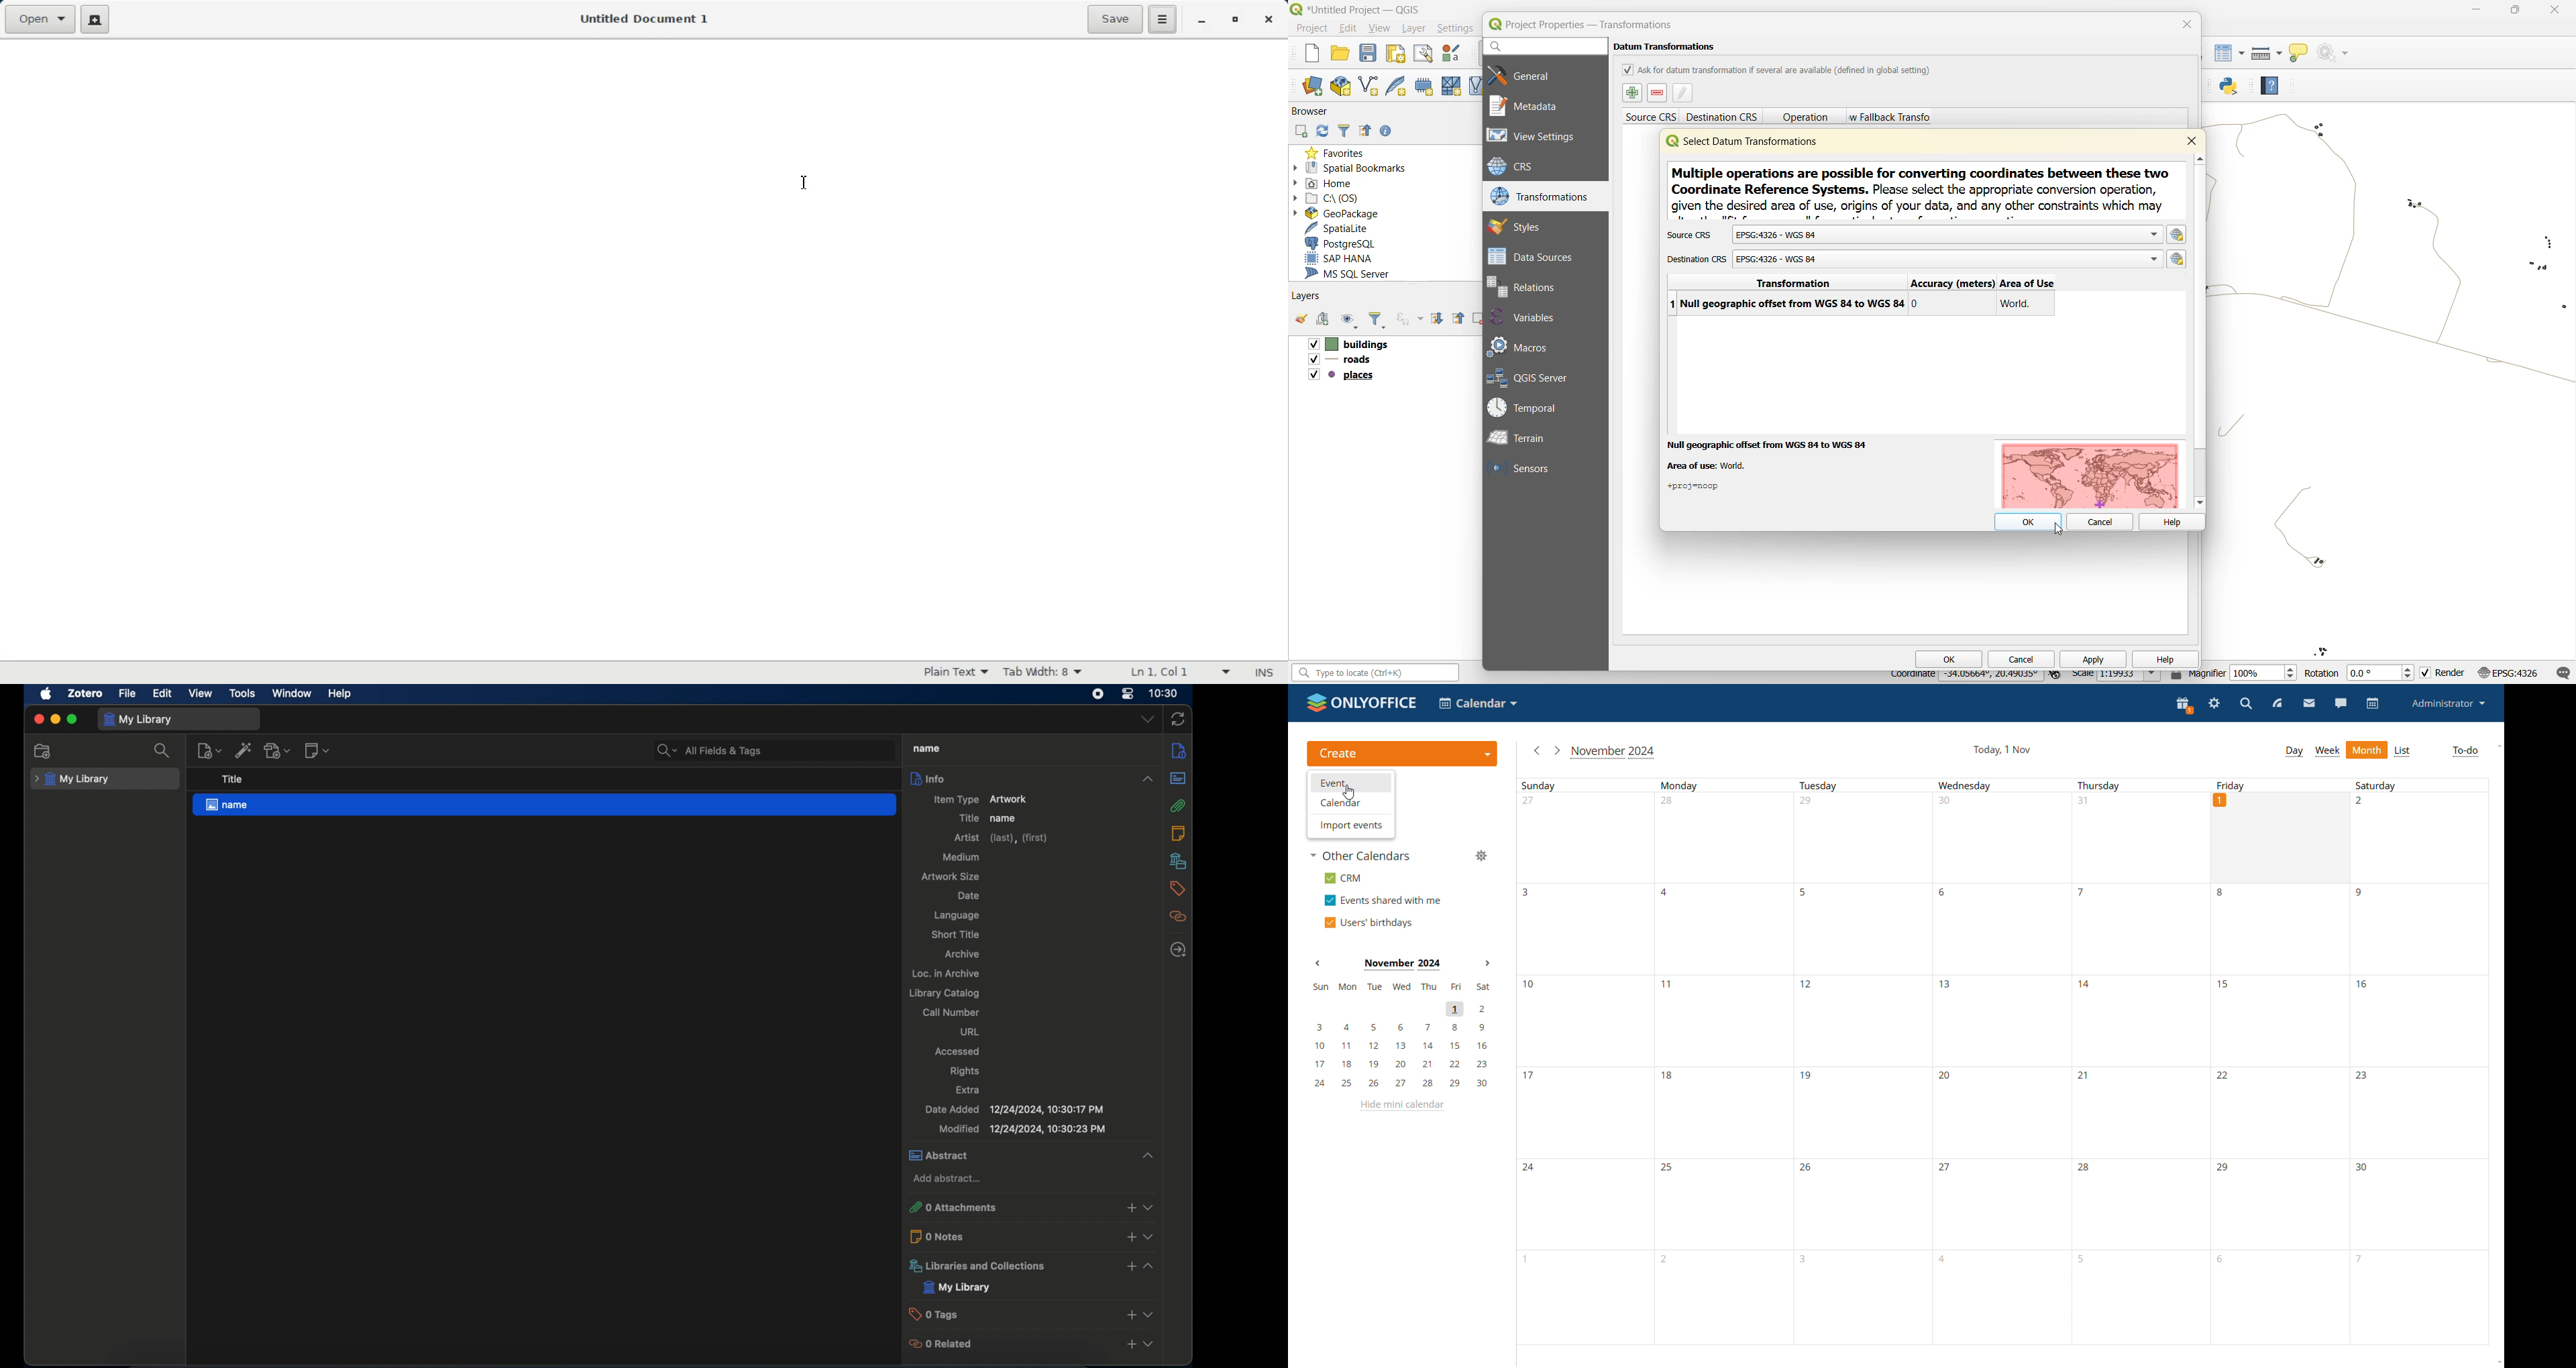  What do you see at coordinates (2233, 88) in the screenshot?
I see `python` at bounding box center [2233, 88].